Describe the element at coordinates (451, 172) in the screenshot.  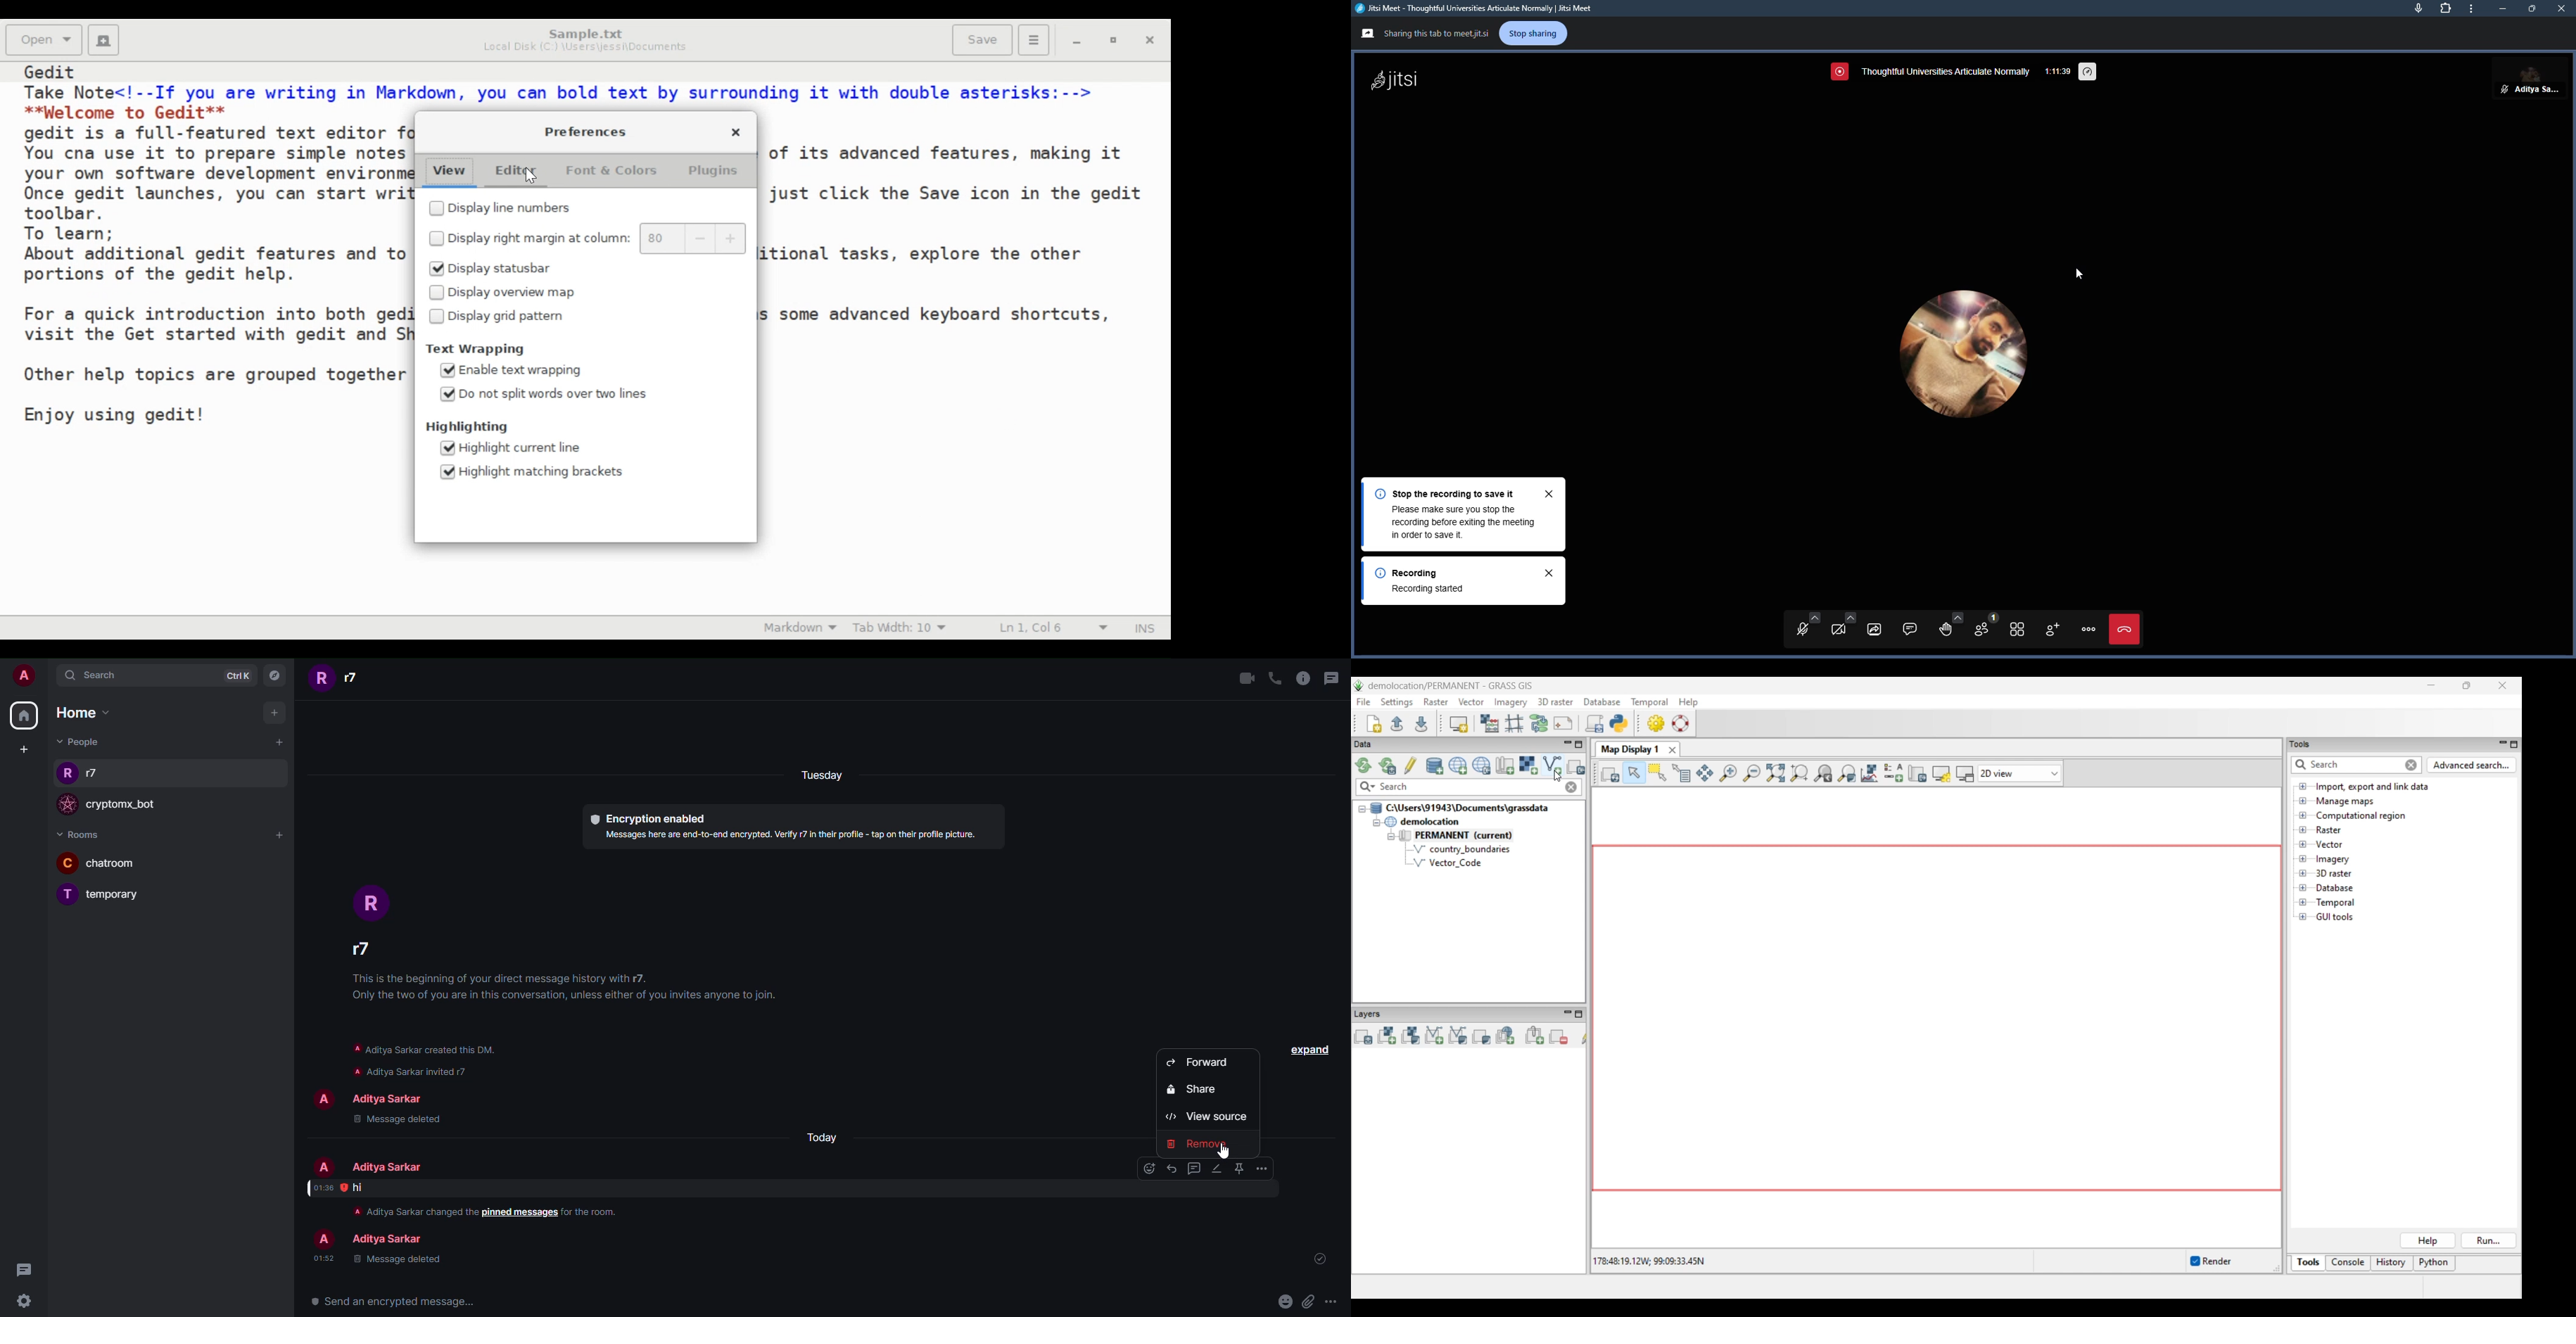
I see `View (Current)` at that location.